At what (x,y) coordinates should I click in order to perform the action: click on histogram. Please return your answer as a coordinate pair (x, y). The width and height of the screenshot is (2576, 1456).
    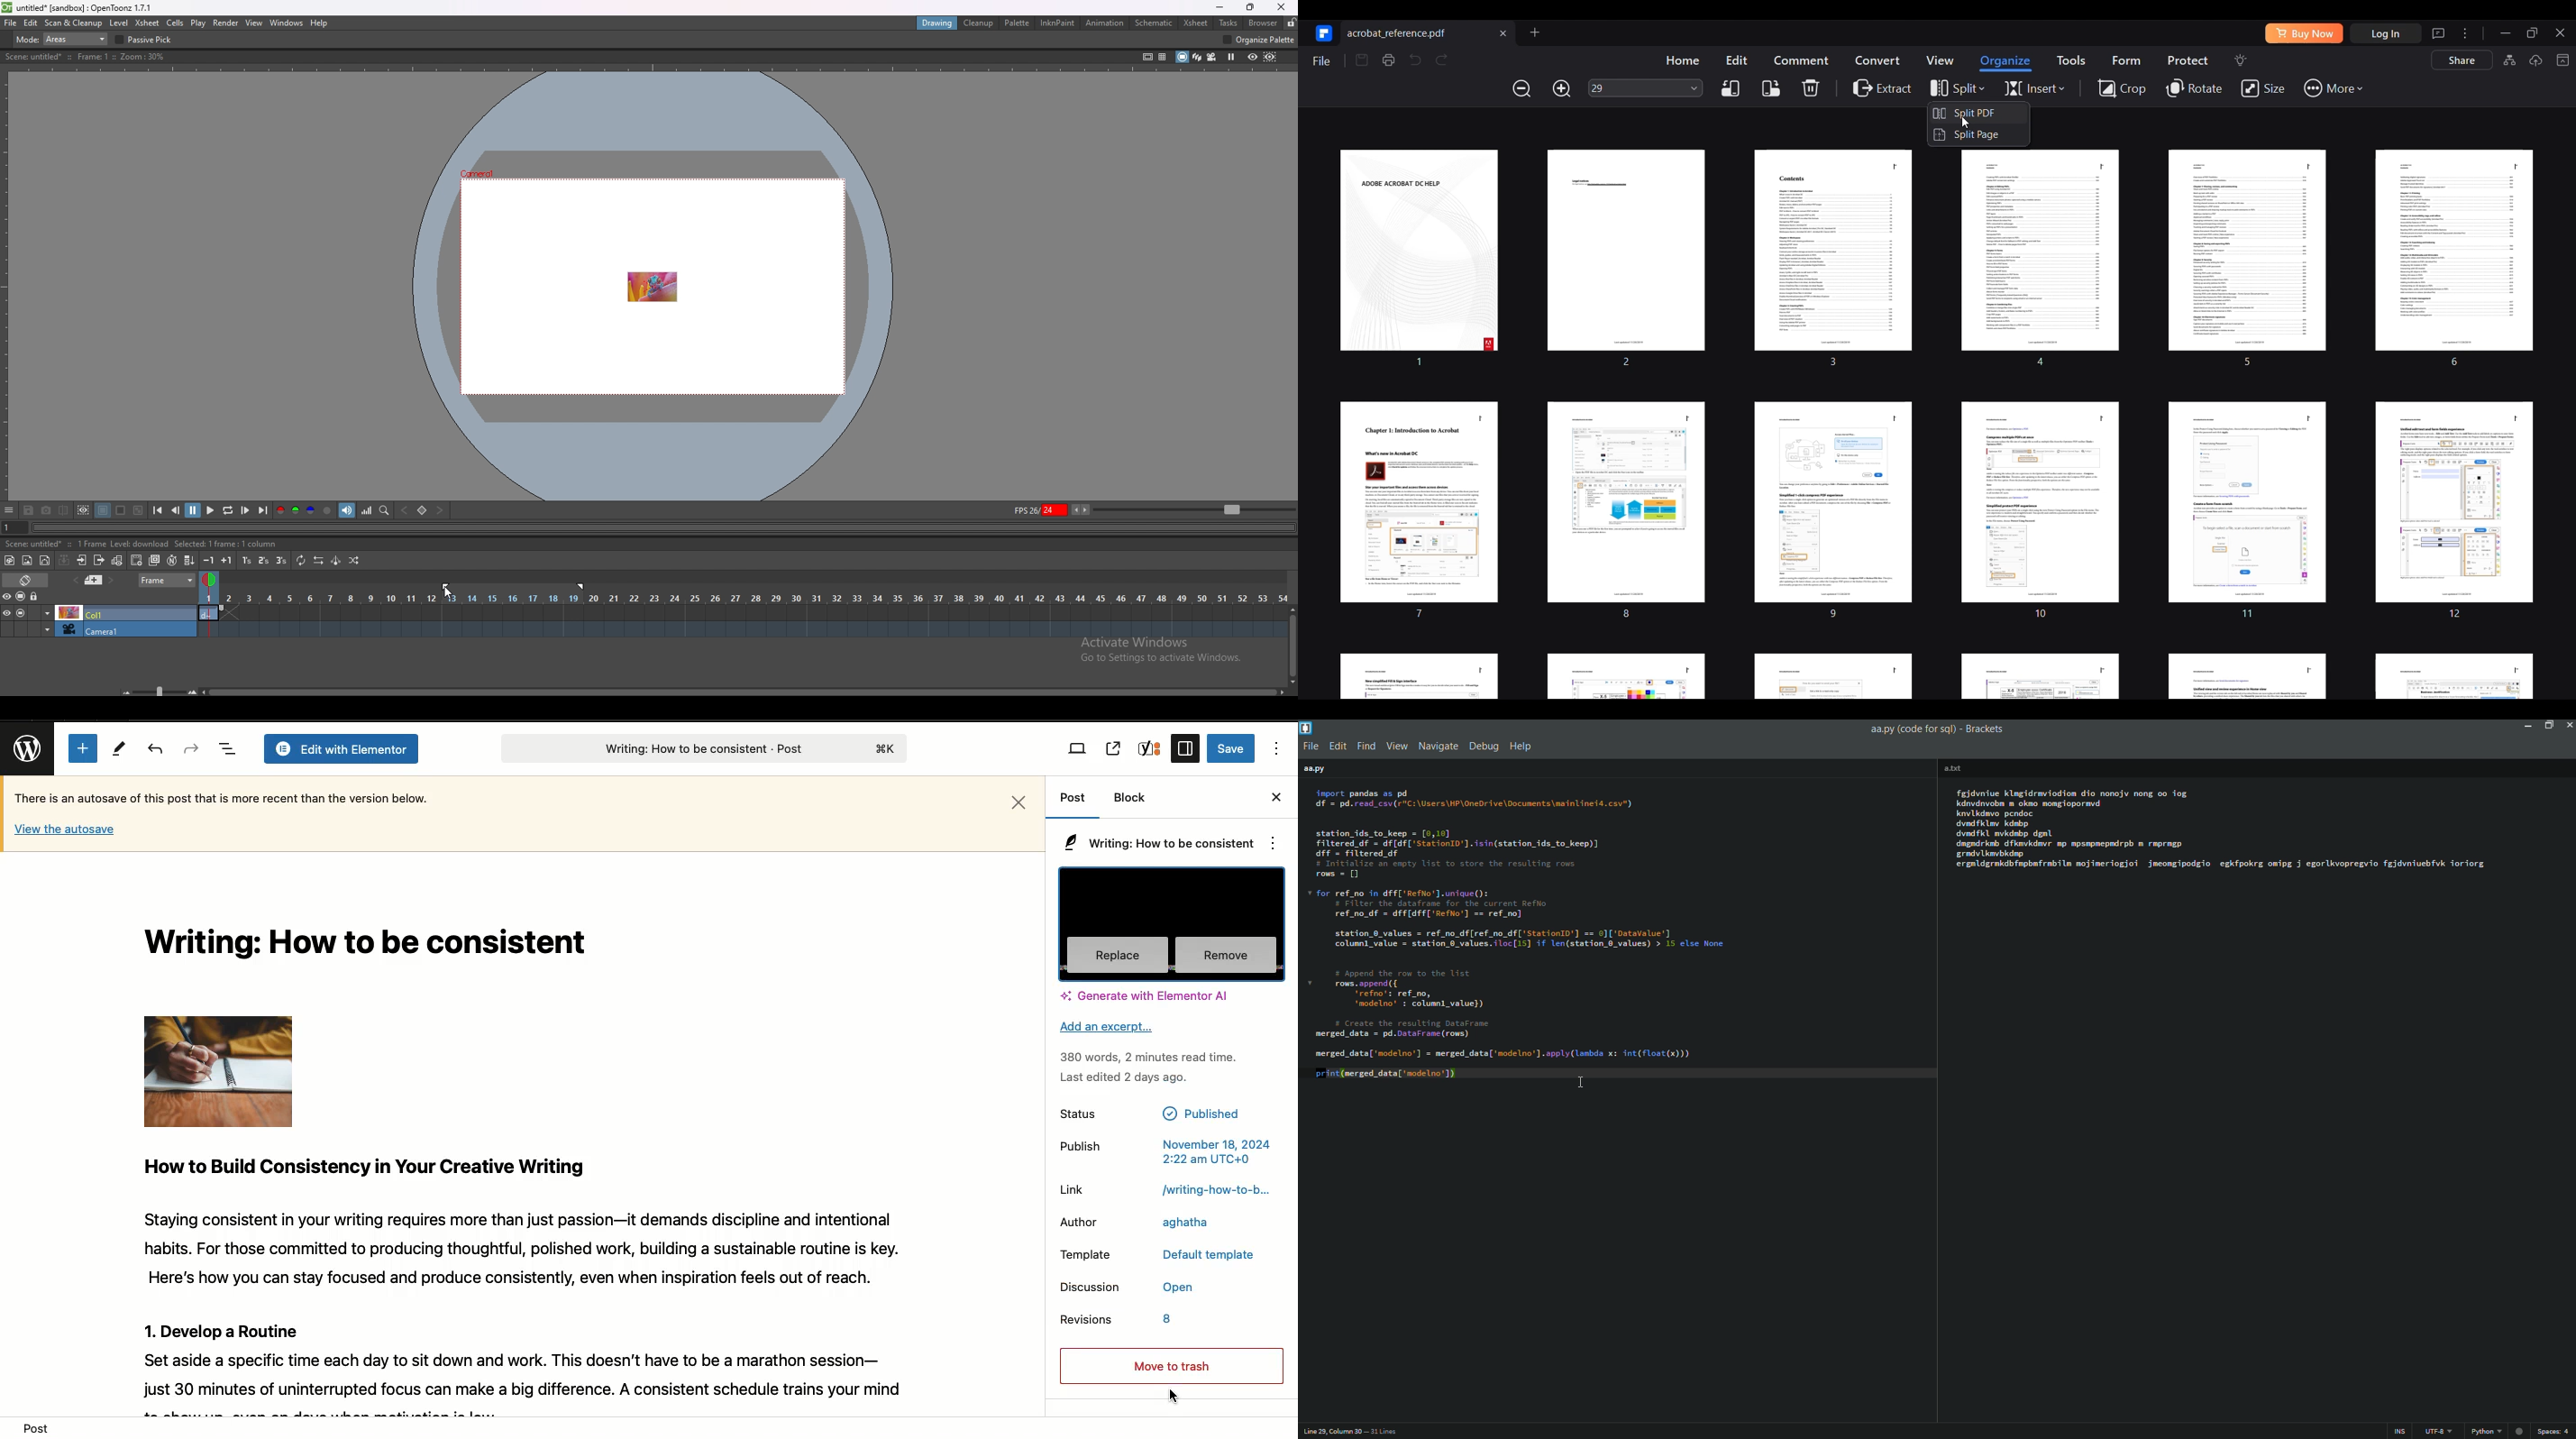
    Looking at the image, I should click on (367, 511).